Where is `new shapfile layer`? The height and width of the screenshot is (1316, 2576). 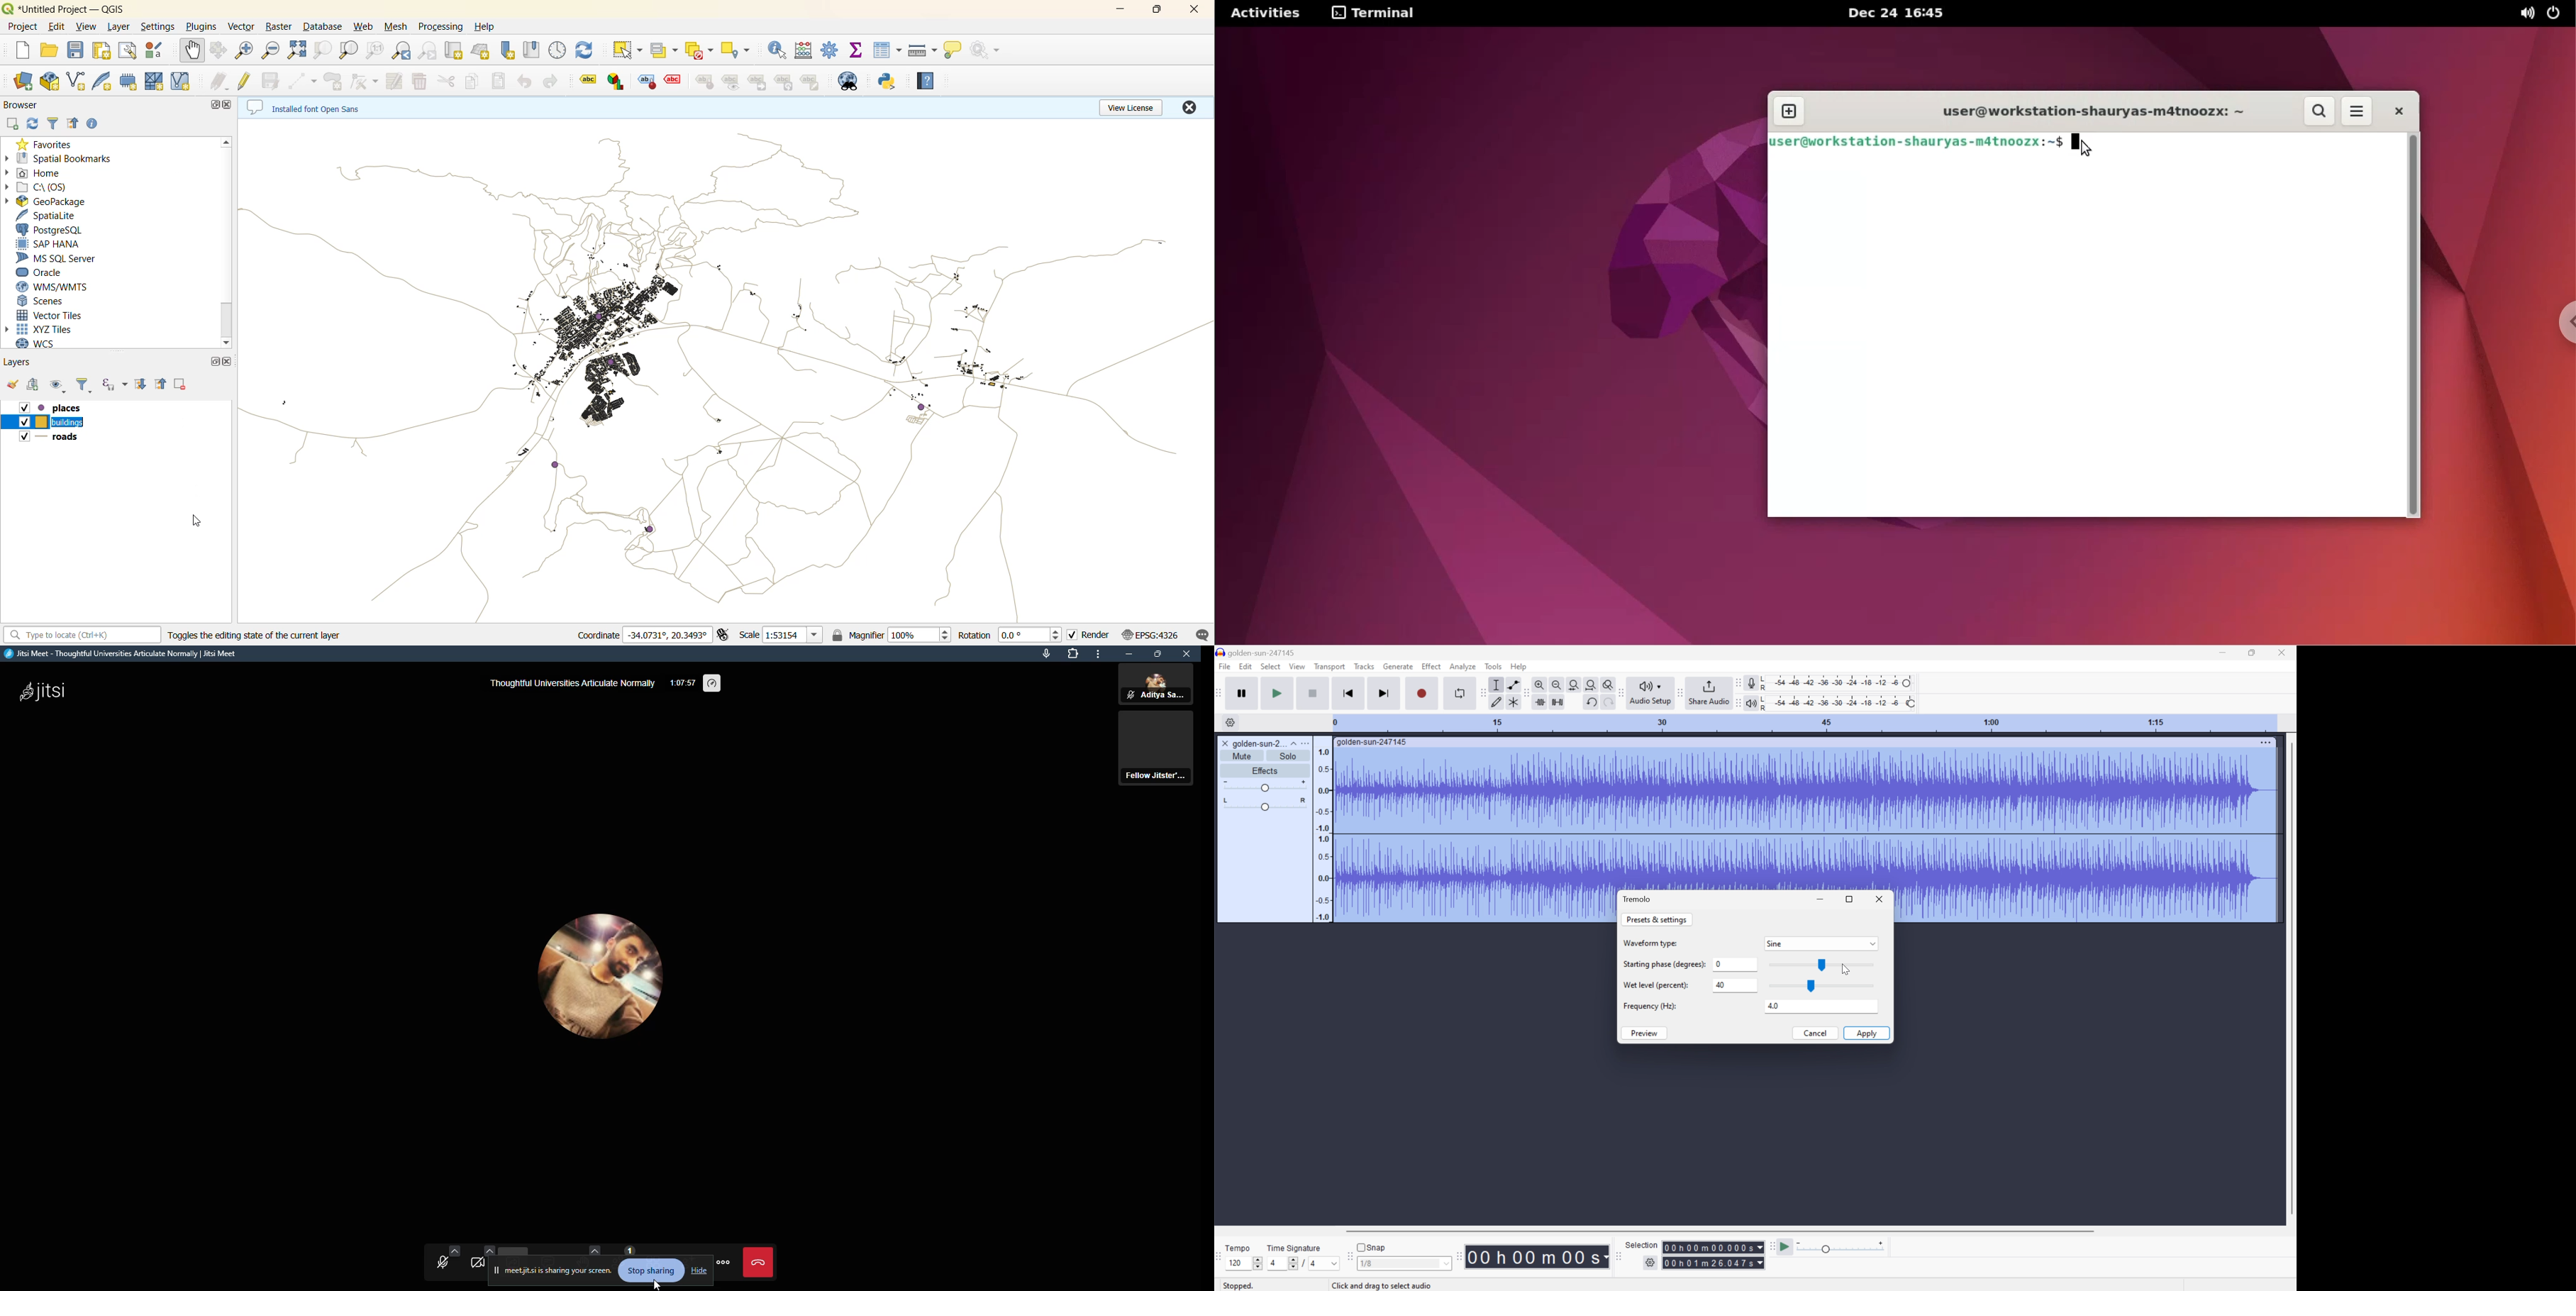
new shapfile layer is located at coordinates (77, 83).